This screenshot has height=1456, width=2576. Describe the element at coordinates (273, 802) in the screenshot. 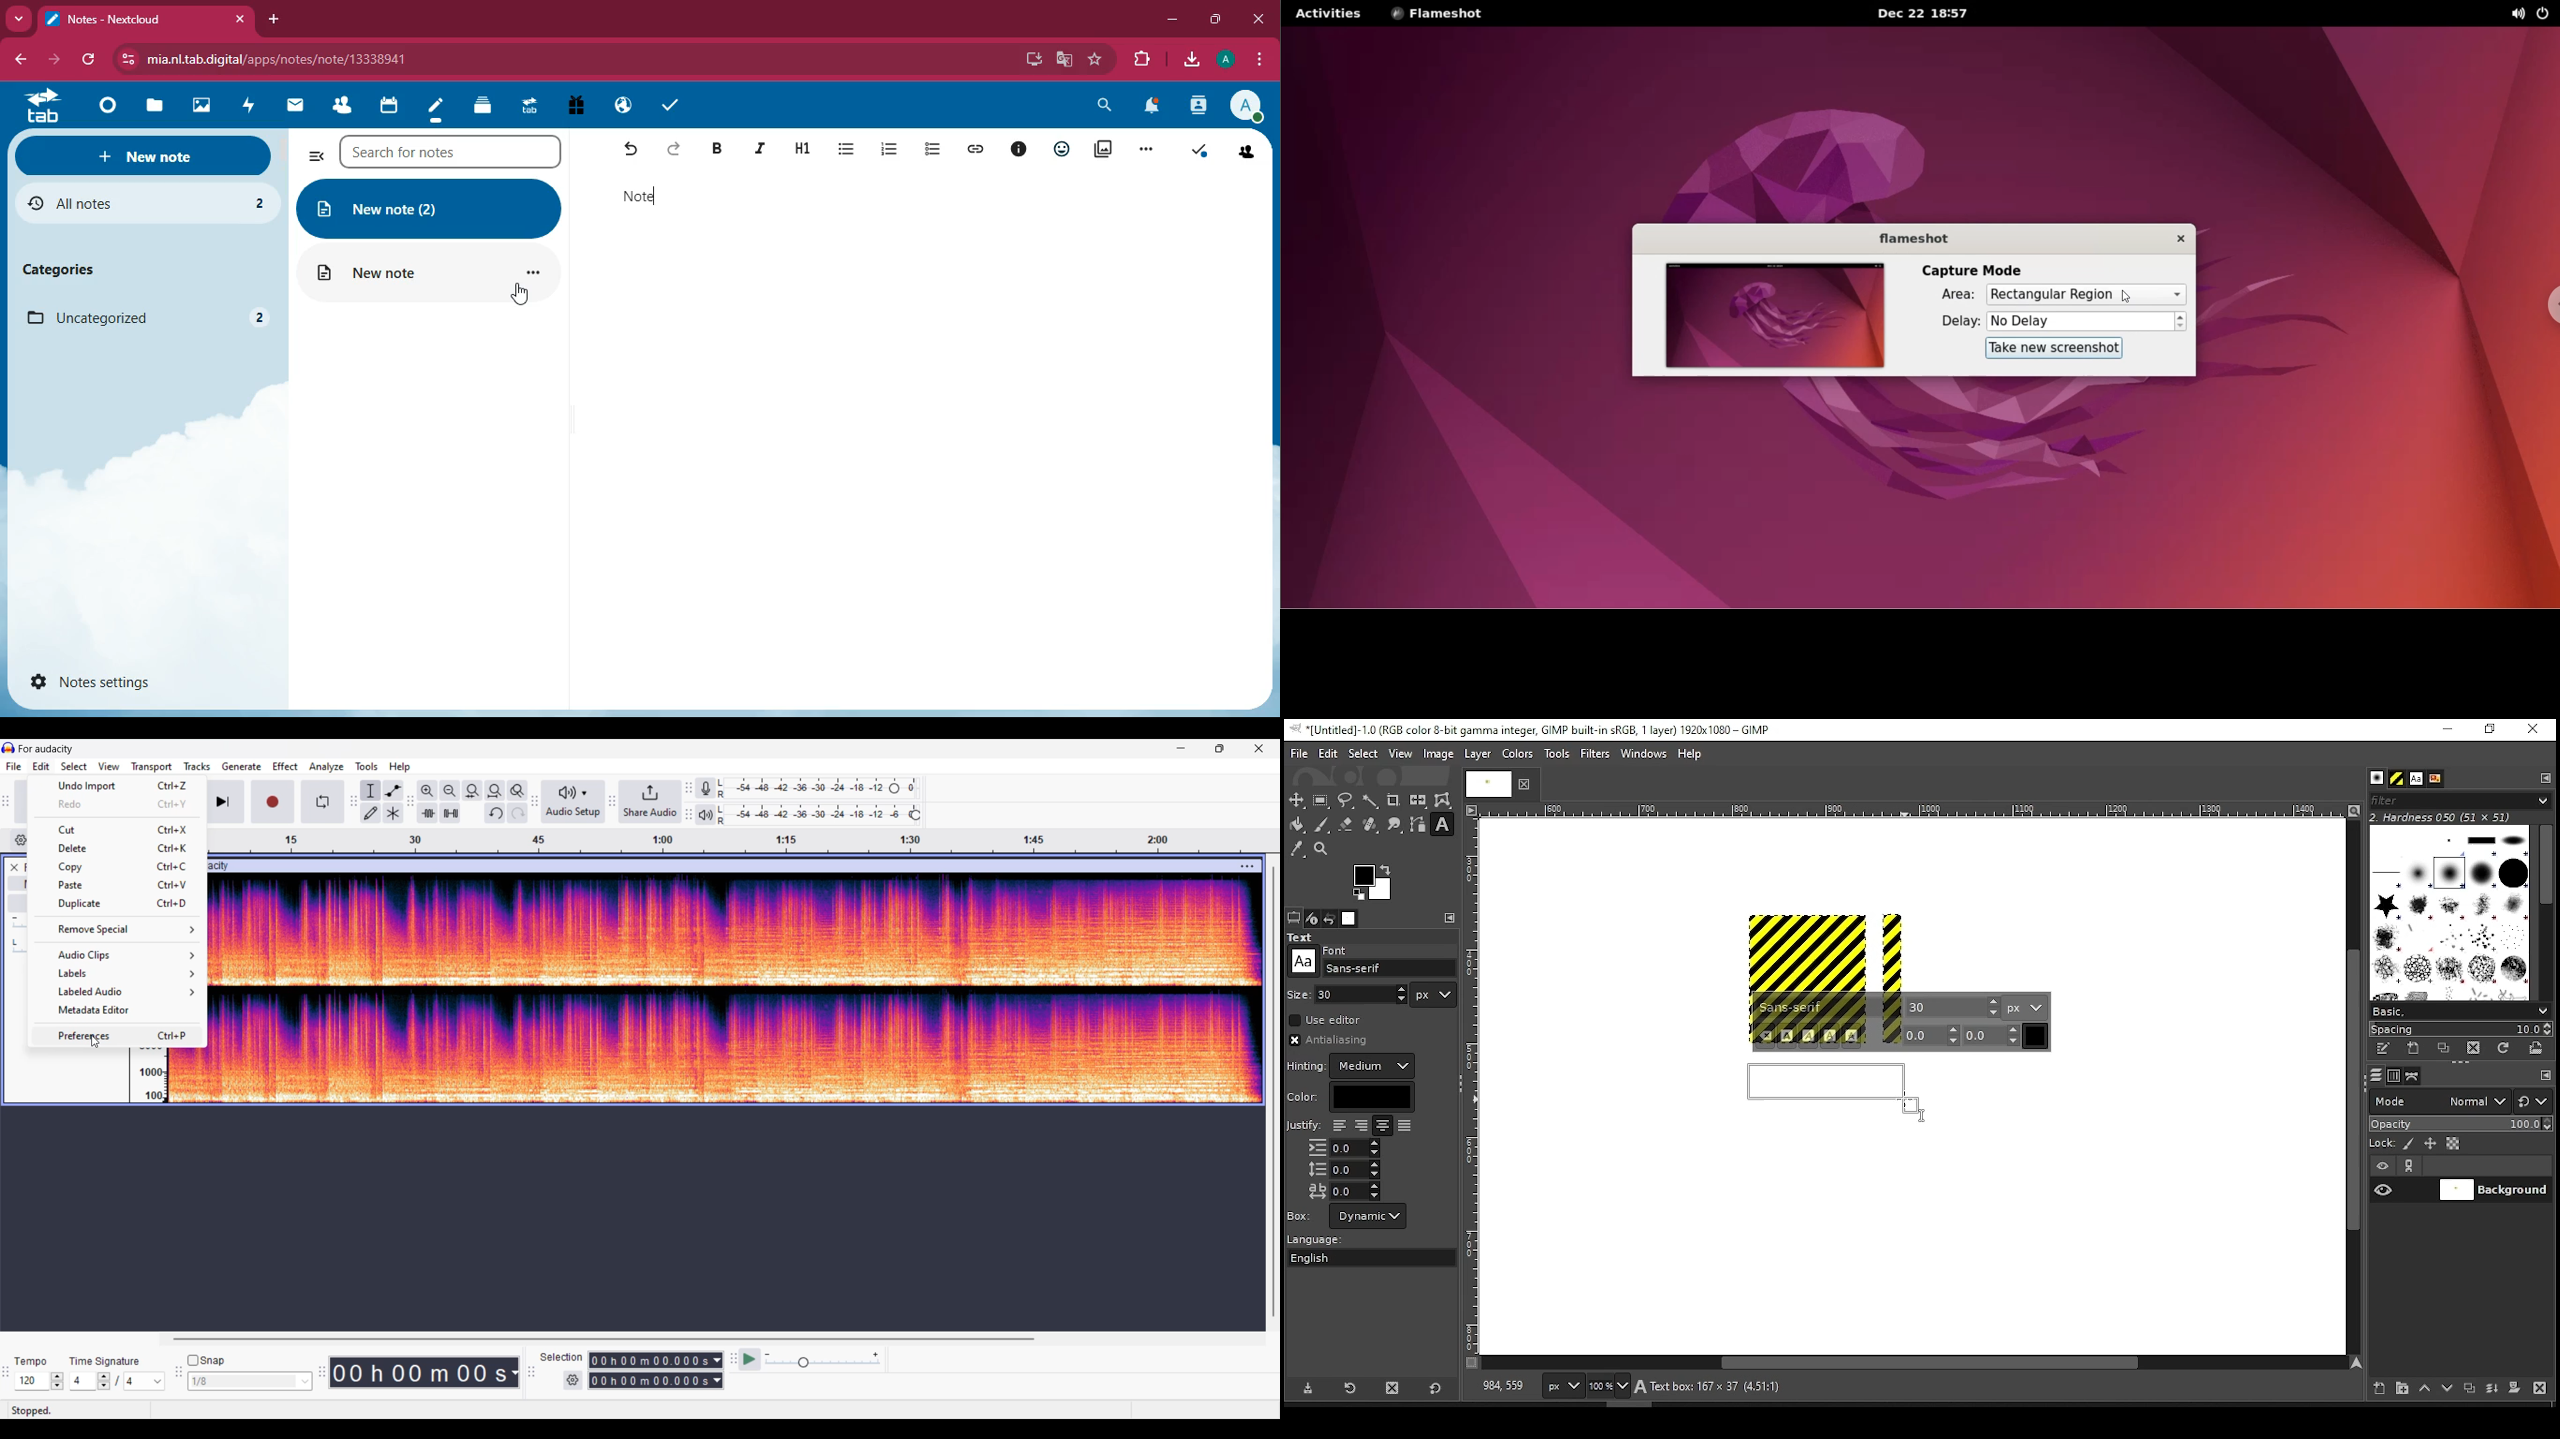

I see `Record/Record new track` at that location.